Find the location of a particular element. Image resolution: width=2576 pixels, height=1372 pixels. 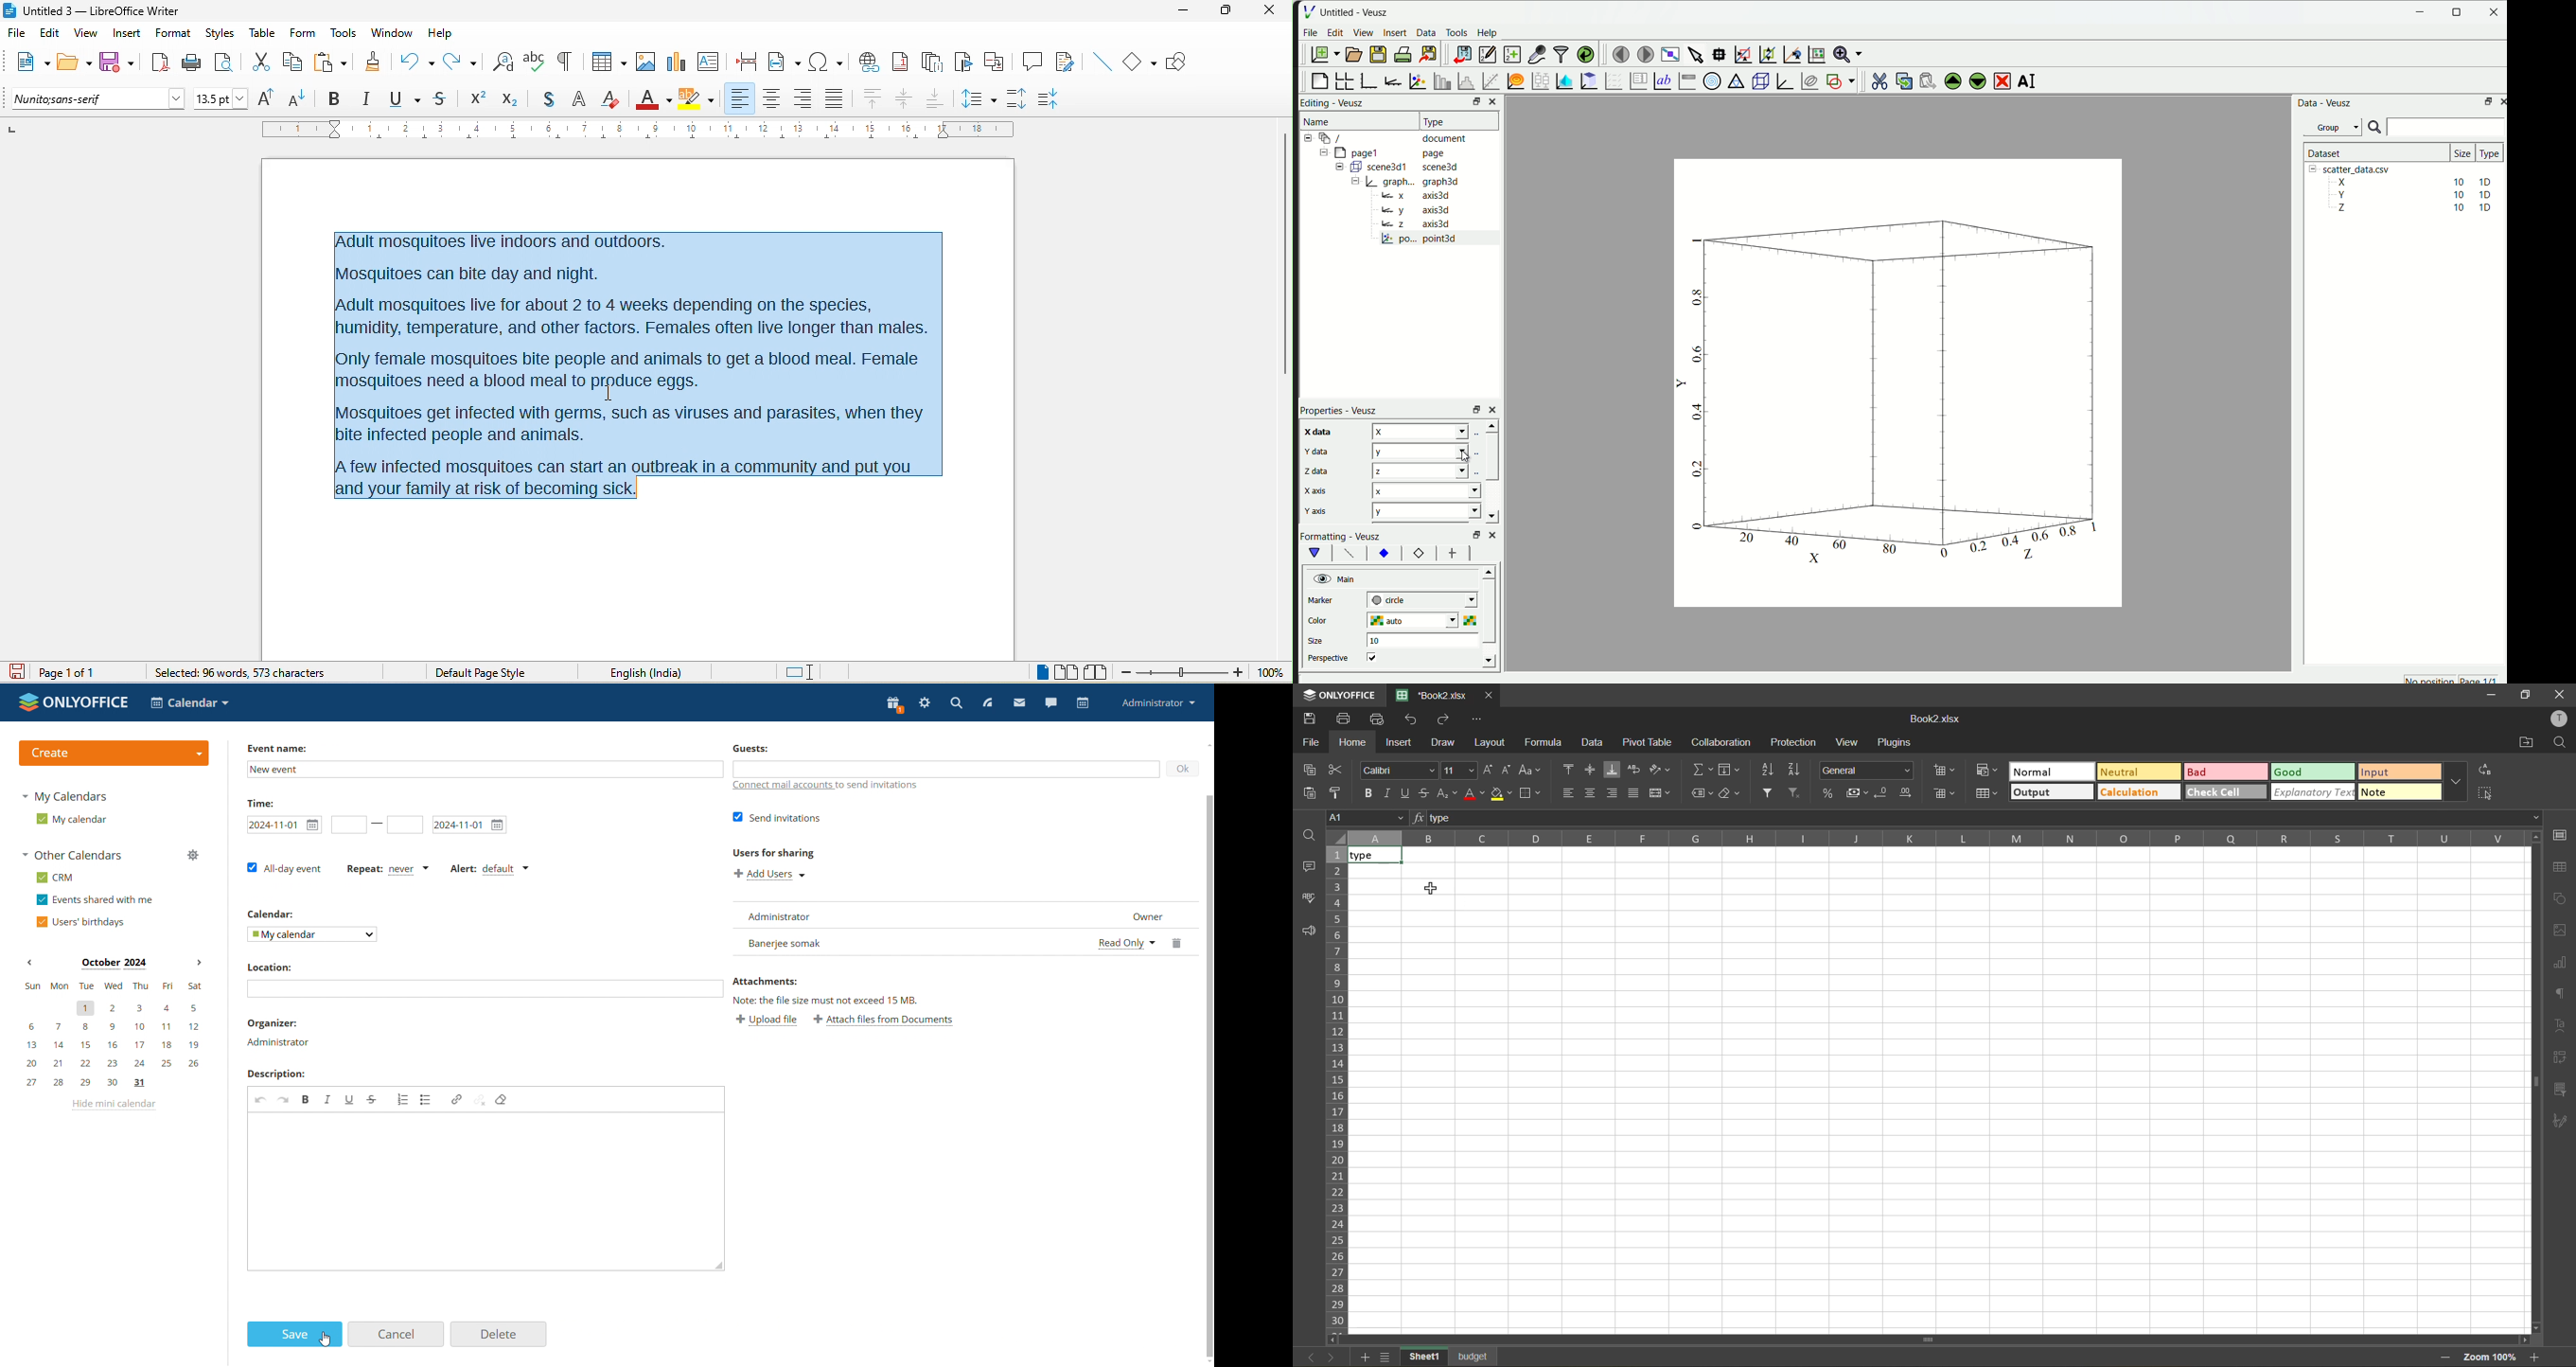

shadow is located at coordinates (542, 100).